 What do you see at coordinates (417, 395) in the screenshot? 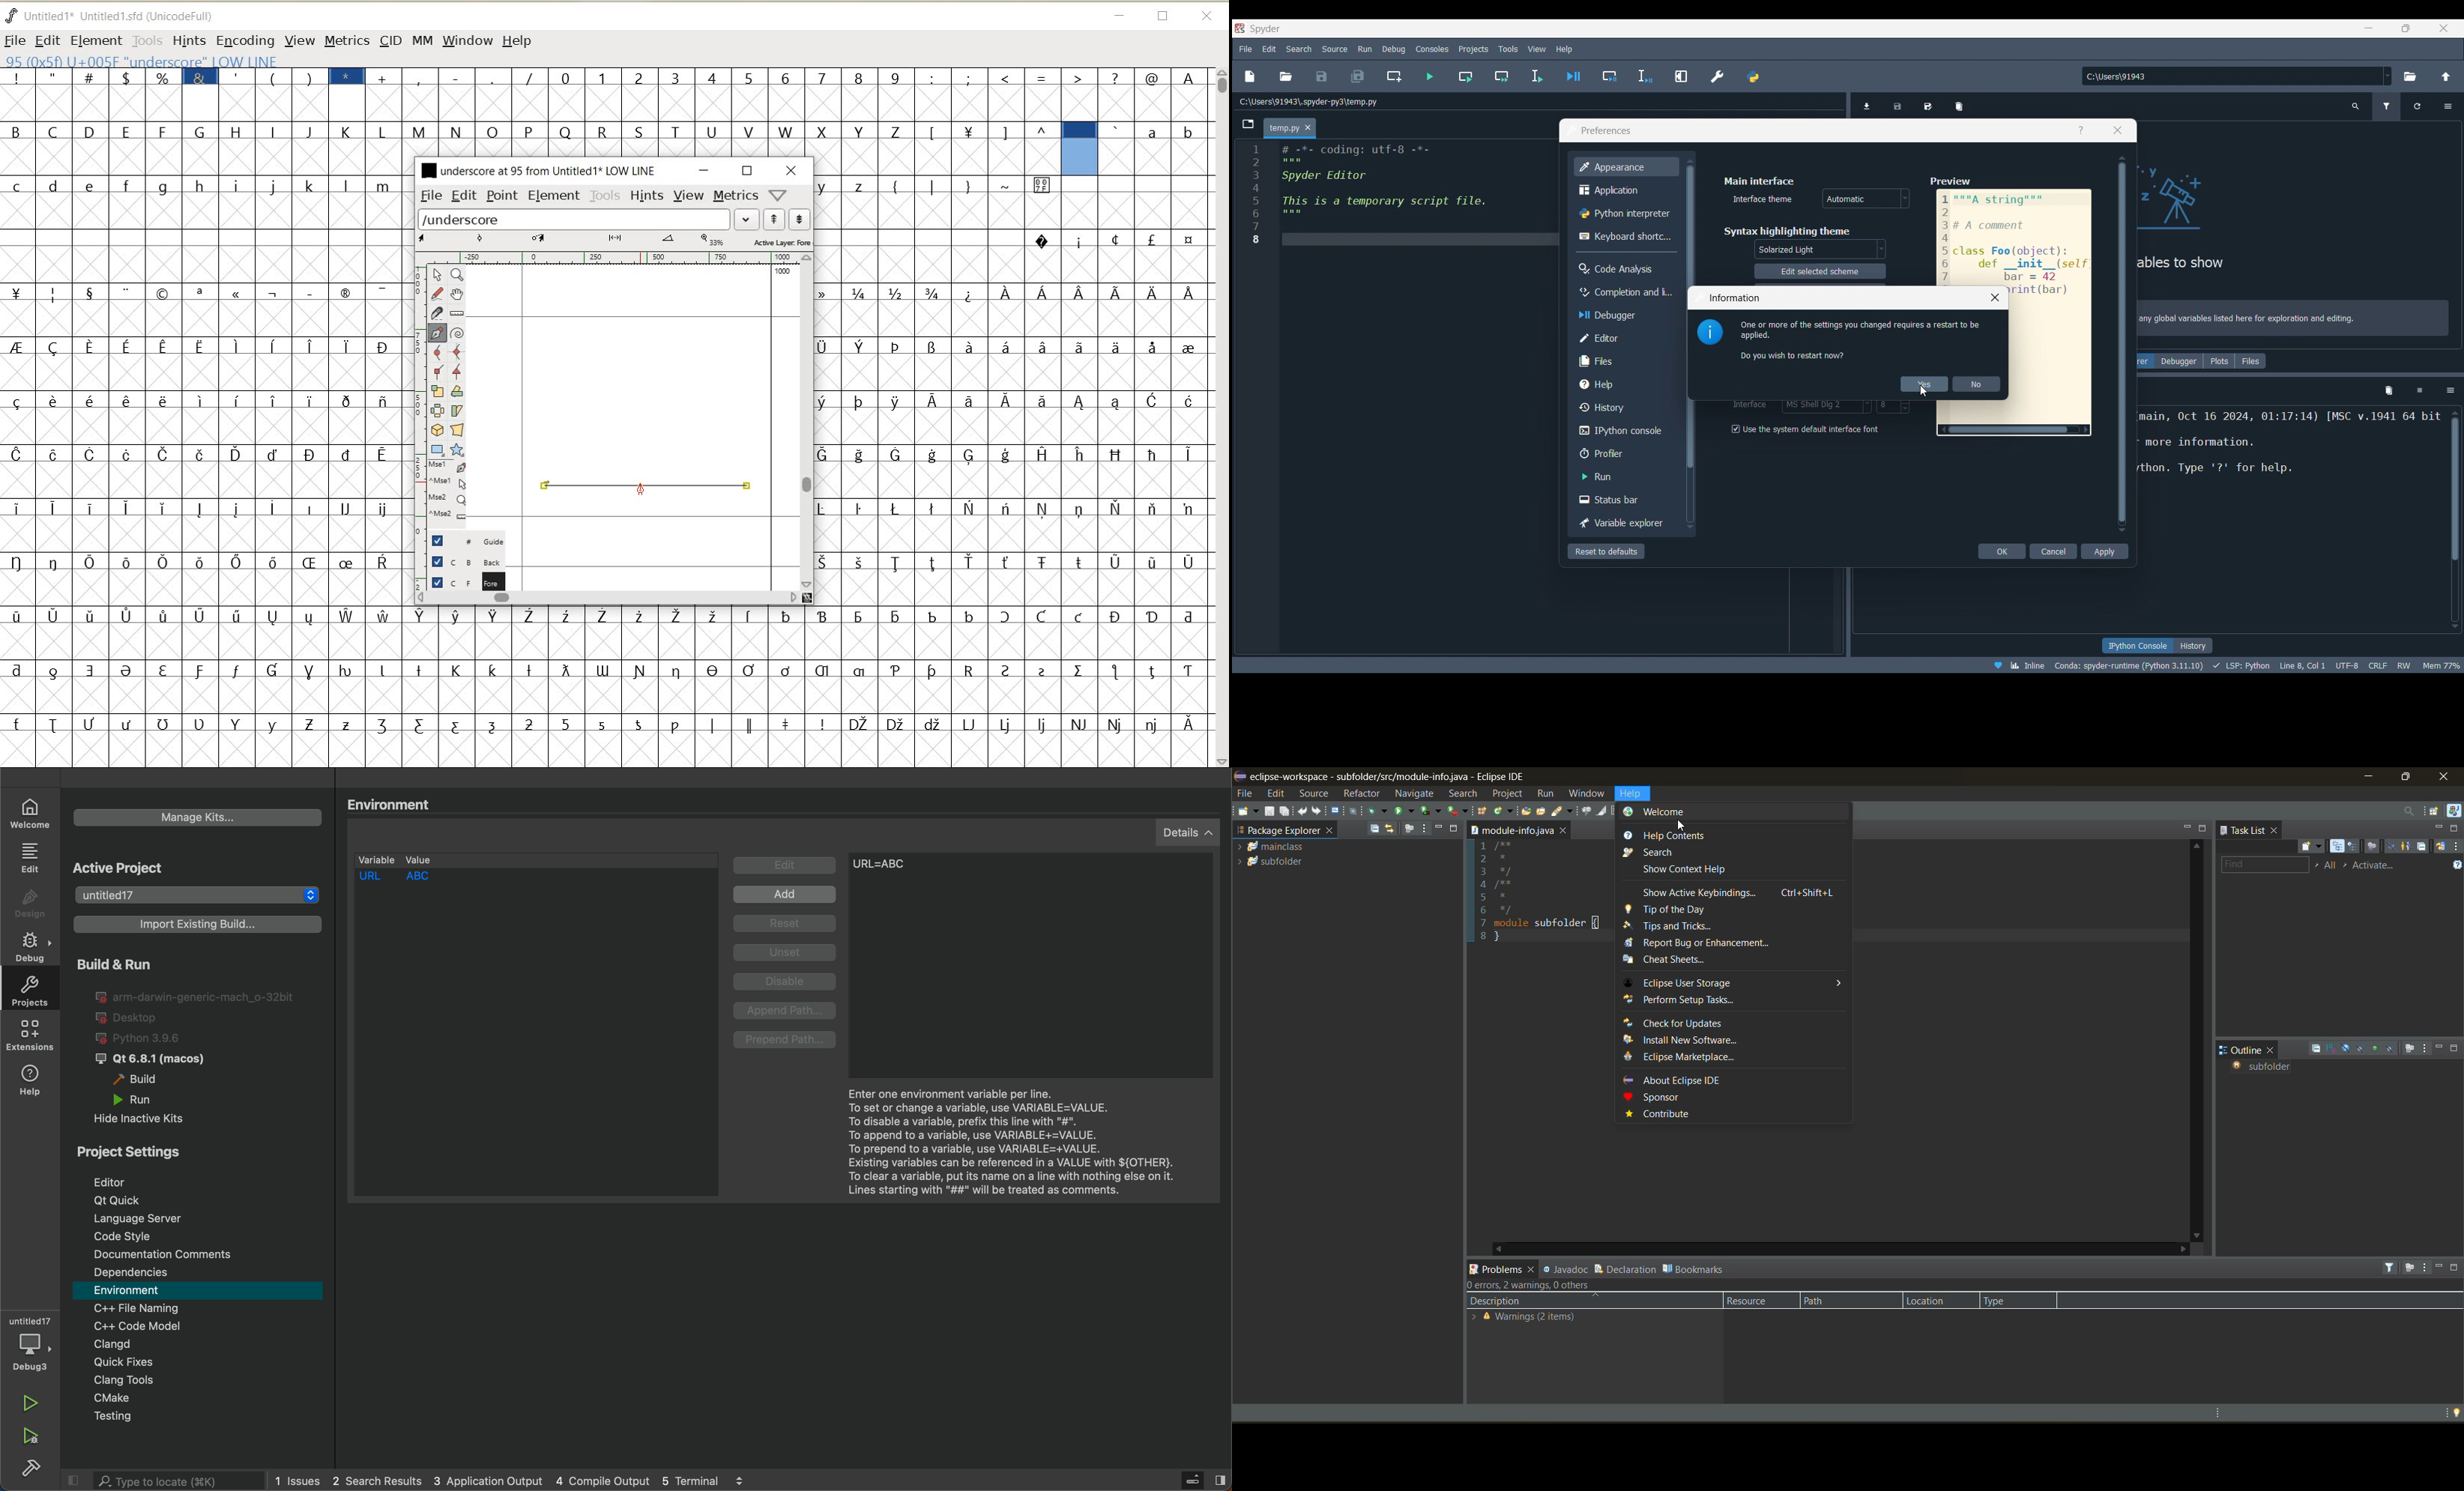
I see `SCALE` at bounding box center [417, 395].